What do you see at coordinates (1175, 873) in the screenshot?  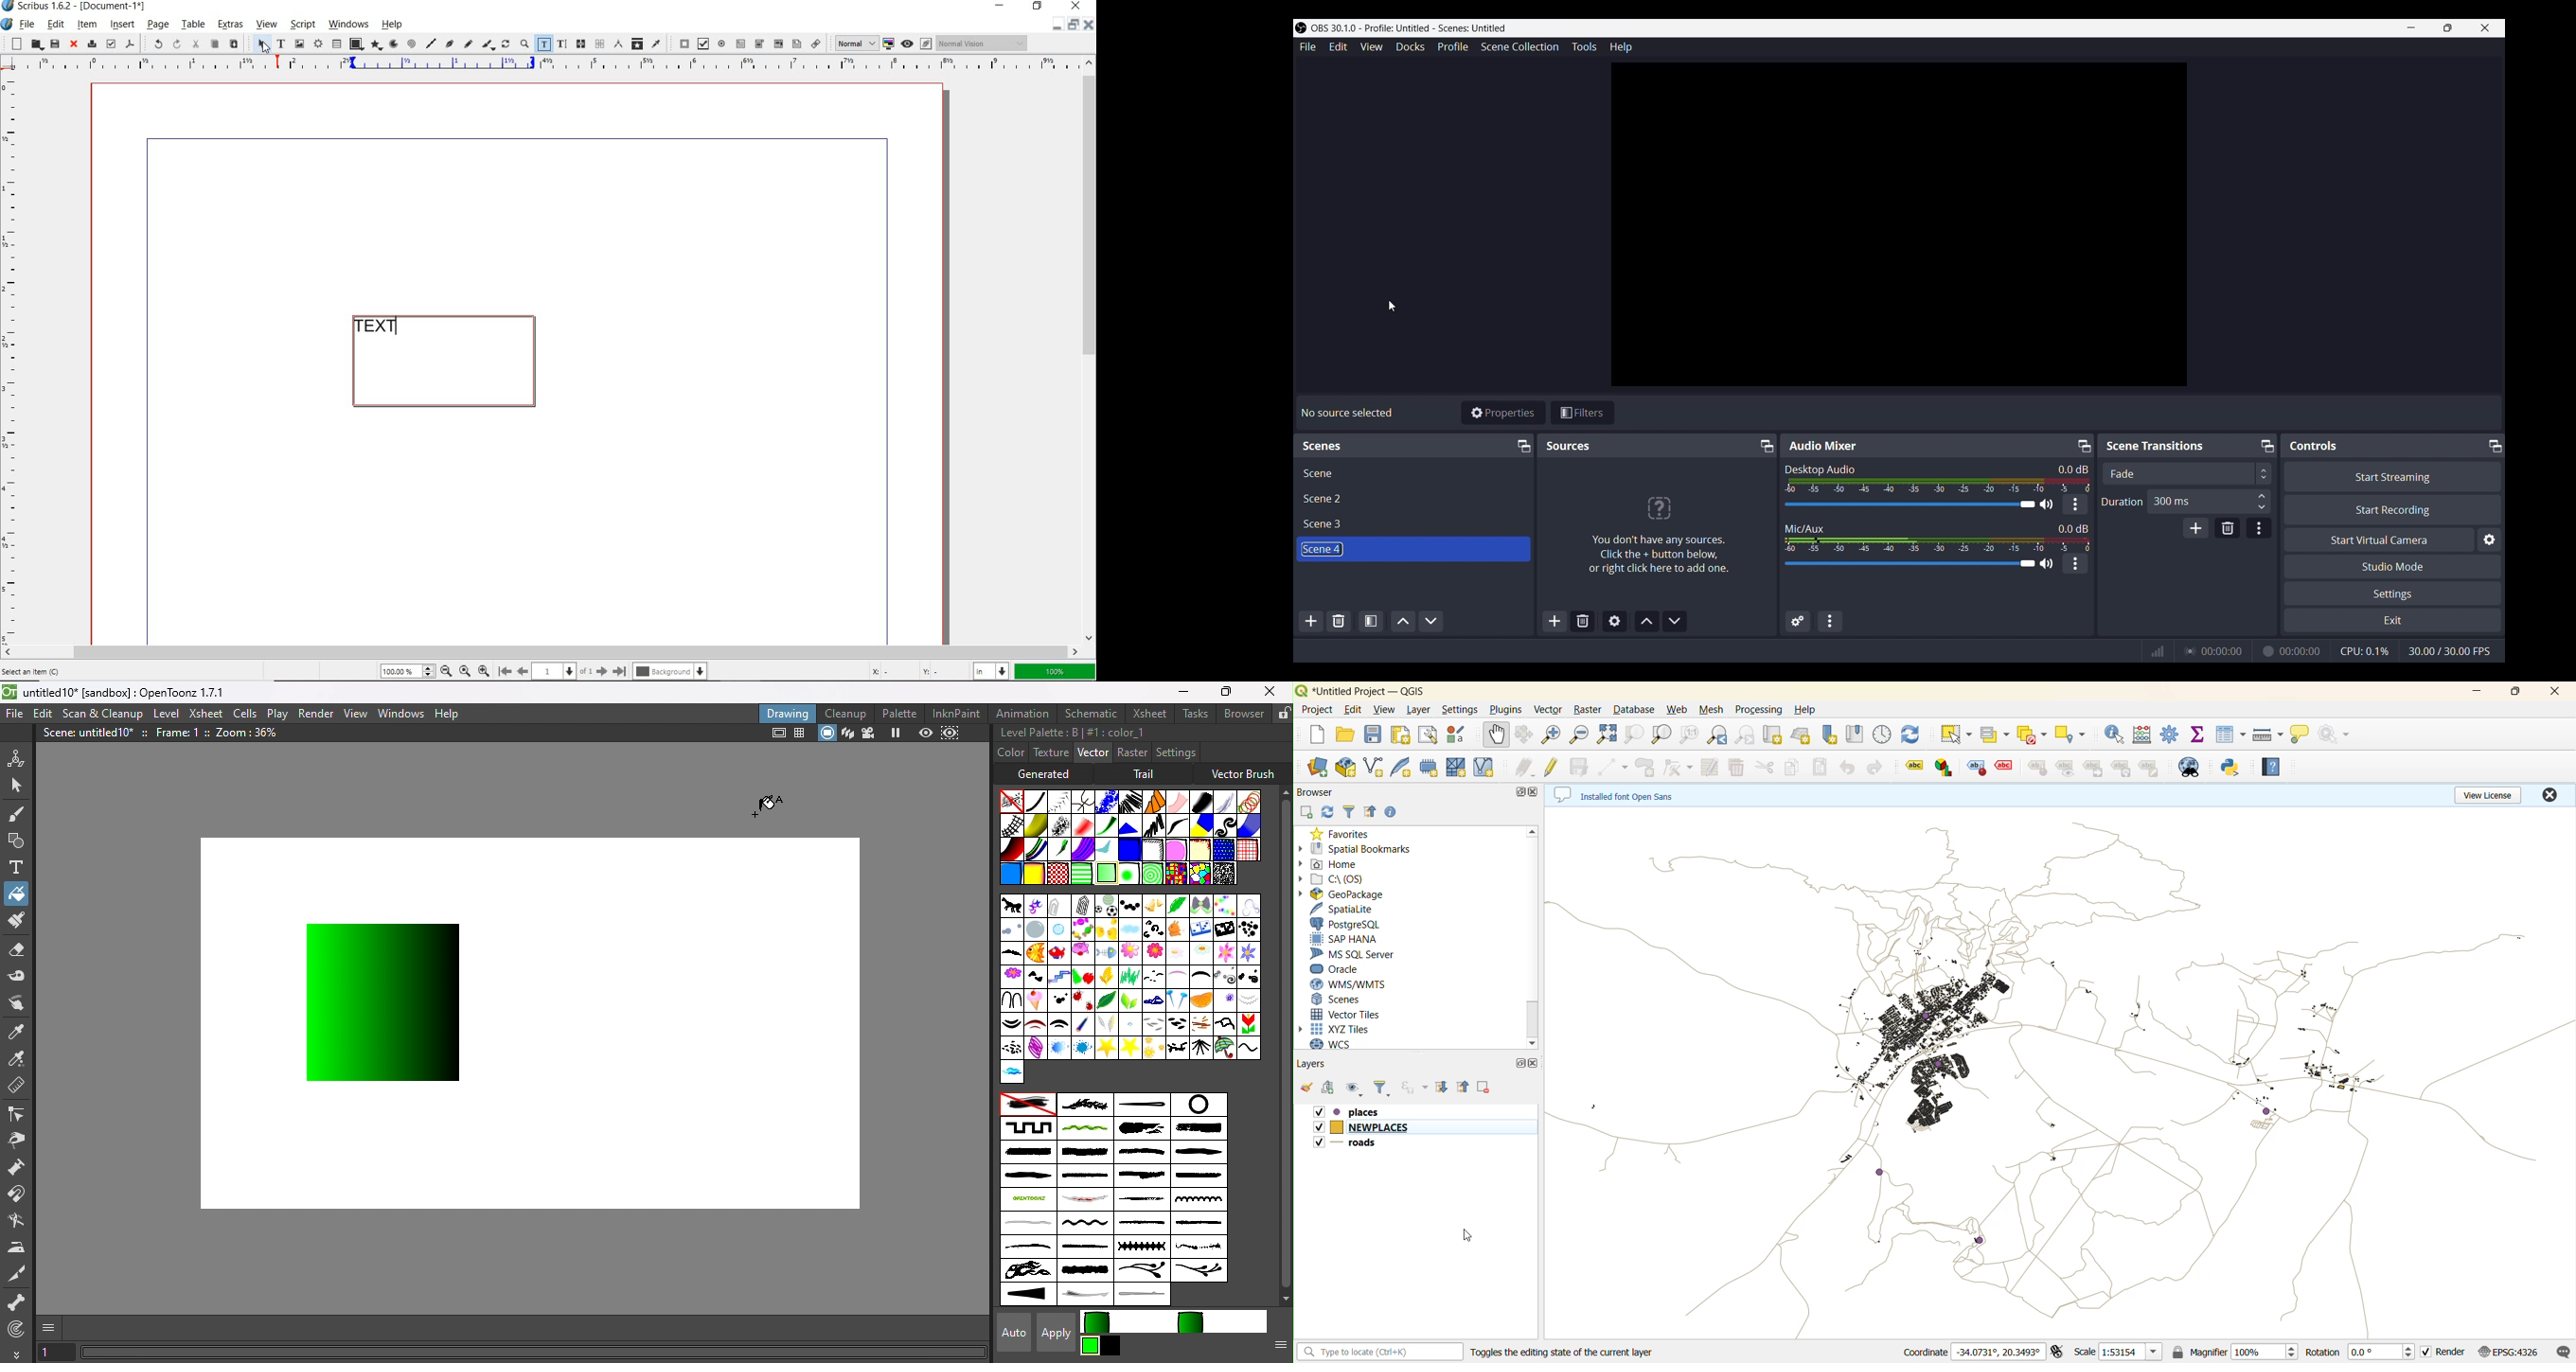 I see `Stained glass` at bounding box center [1175, 873].